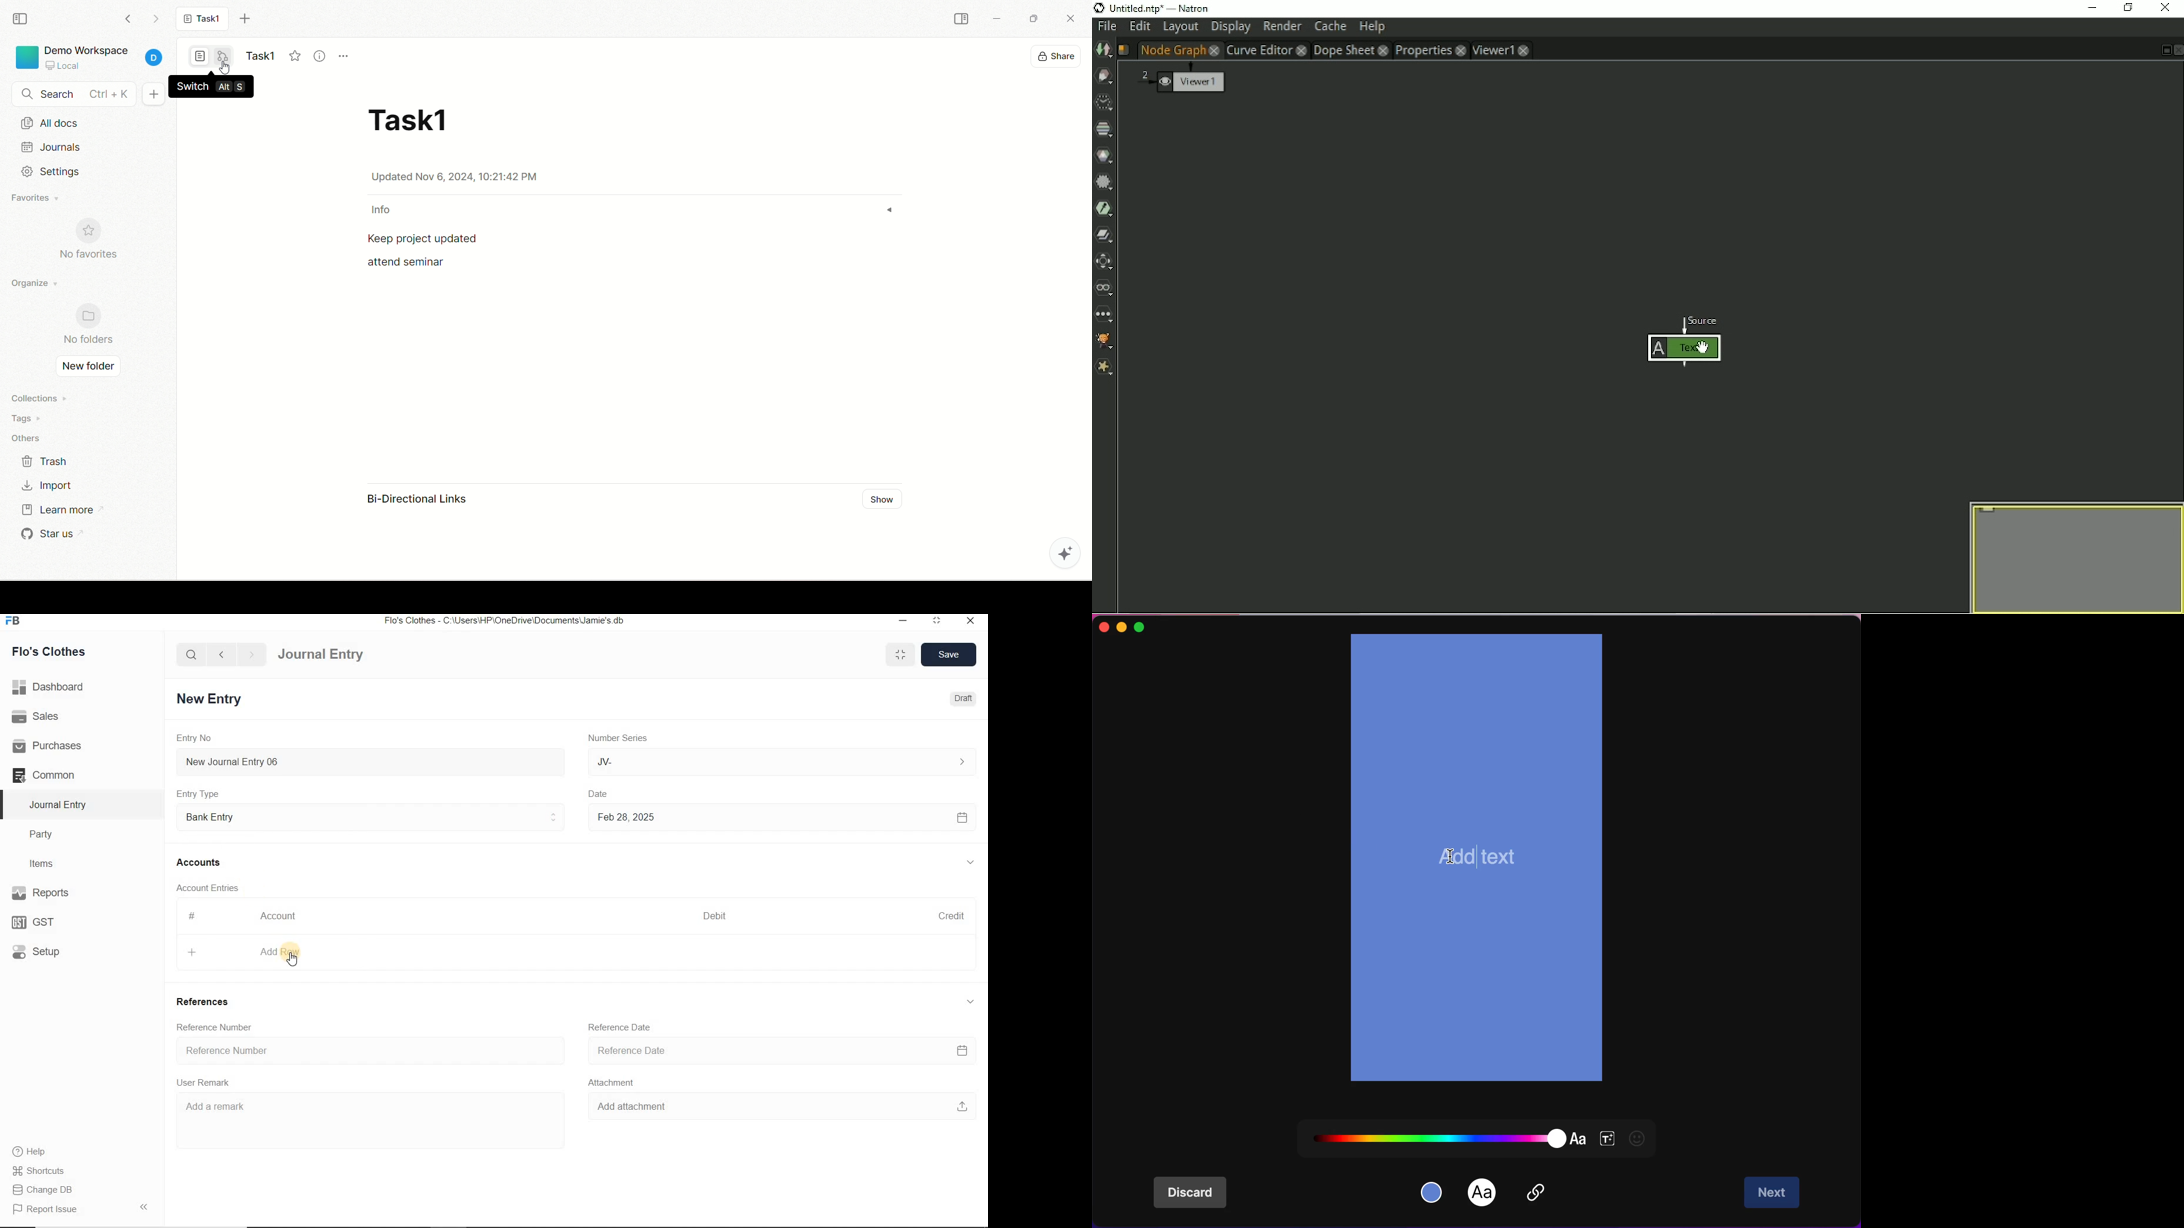  What do you see at coordinates (225, 67) in the screenshot?
I see `cursor` at bounding box center [225, 67].